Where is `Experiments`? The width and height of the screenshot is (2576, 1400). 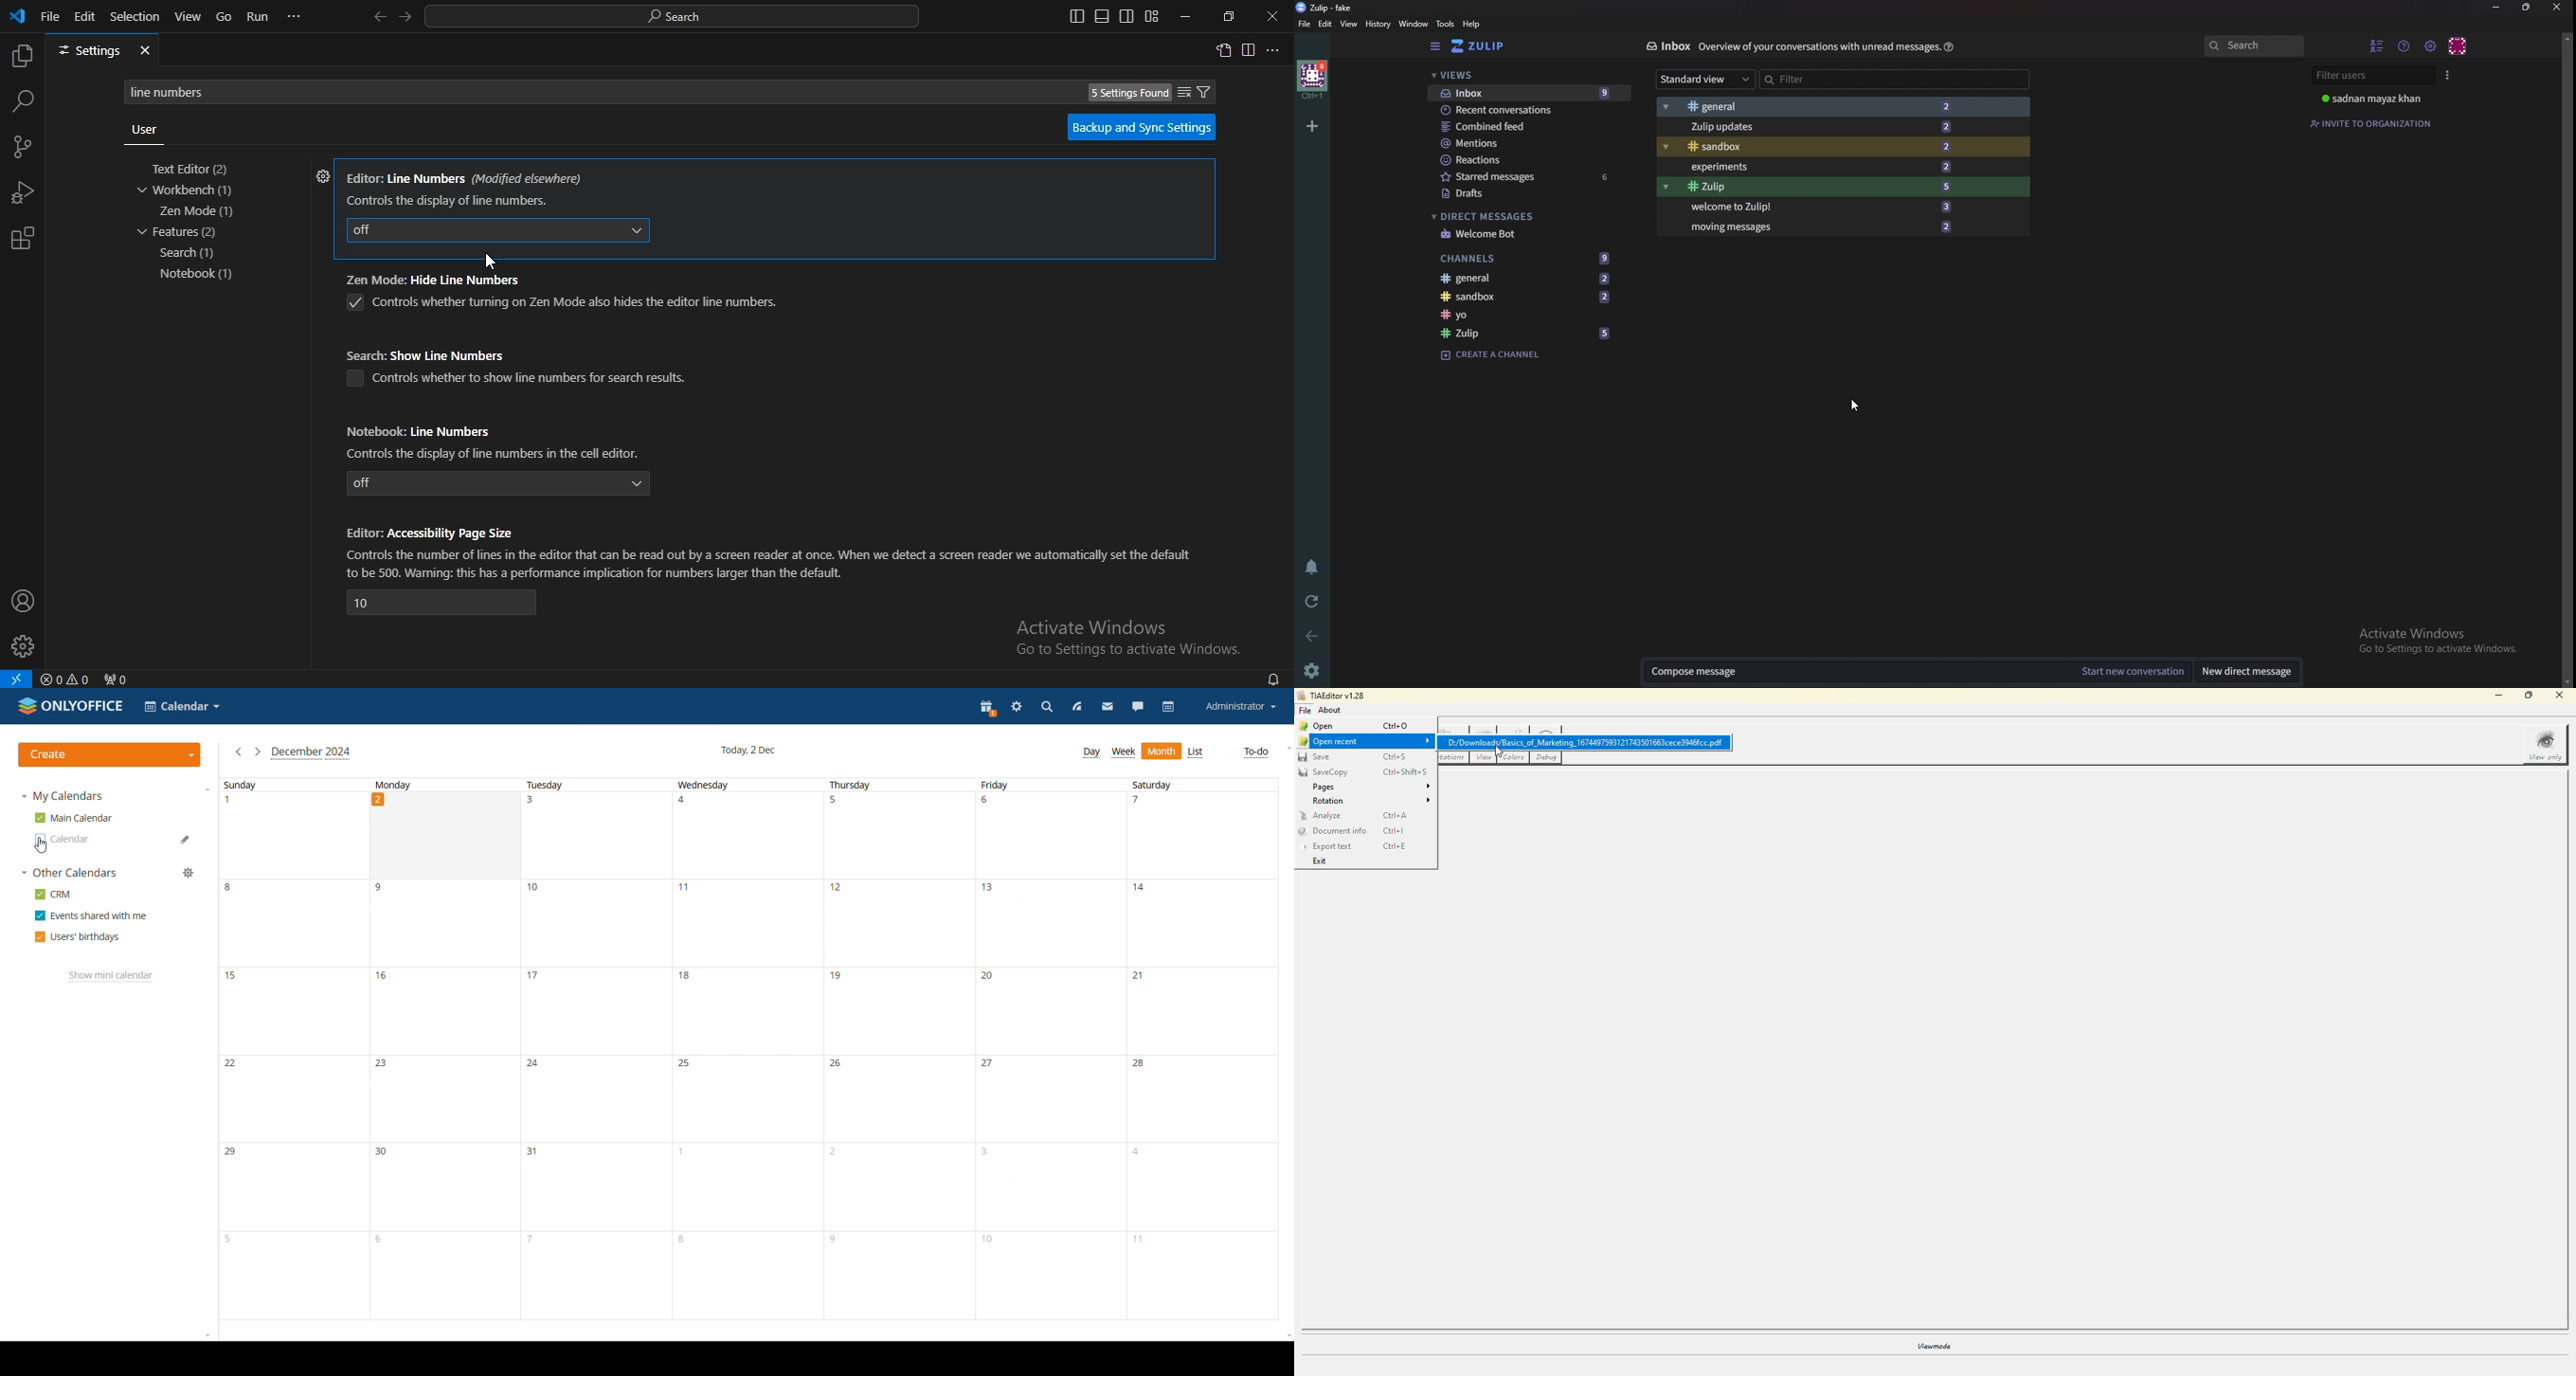 Experiments is located at coordinates (1822, 166).